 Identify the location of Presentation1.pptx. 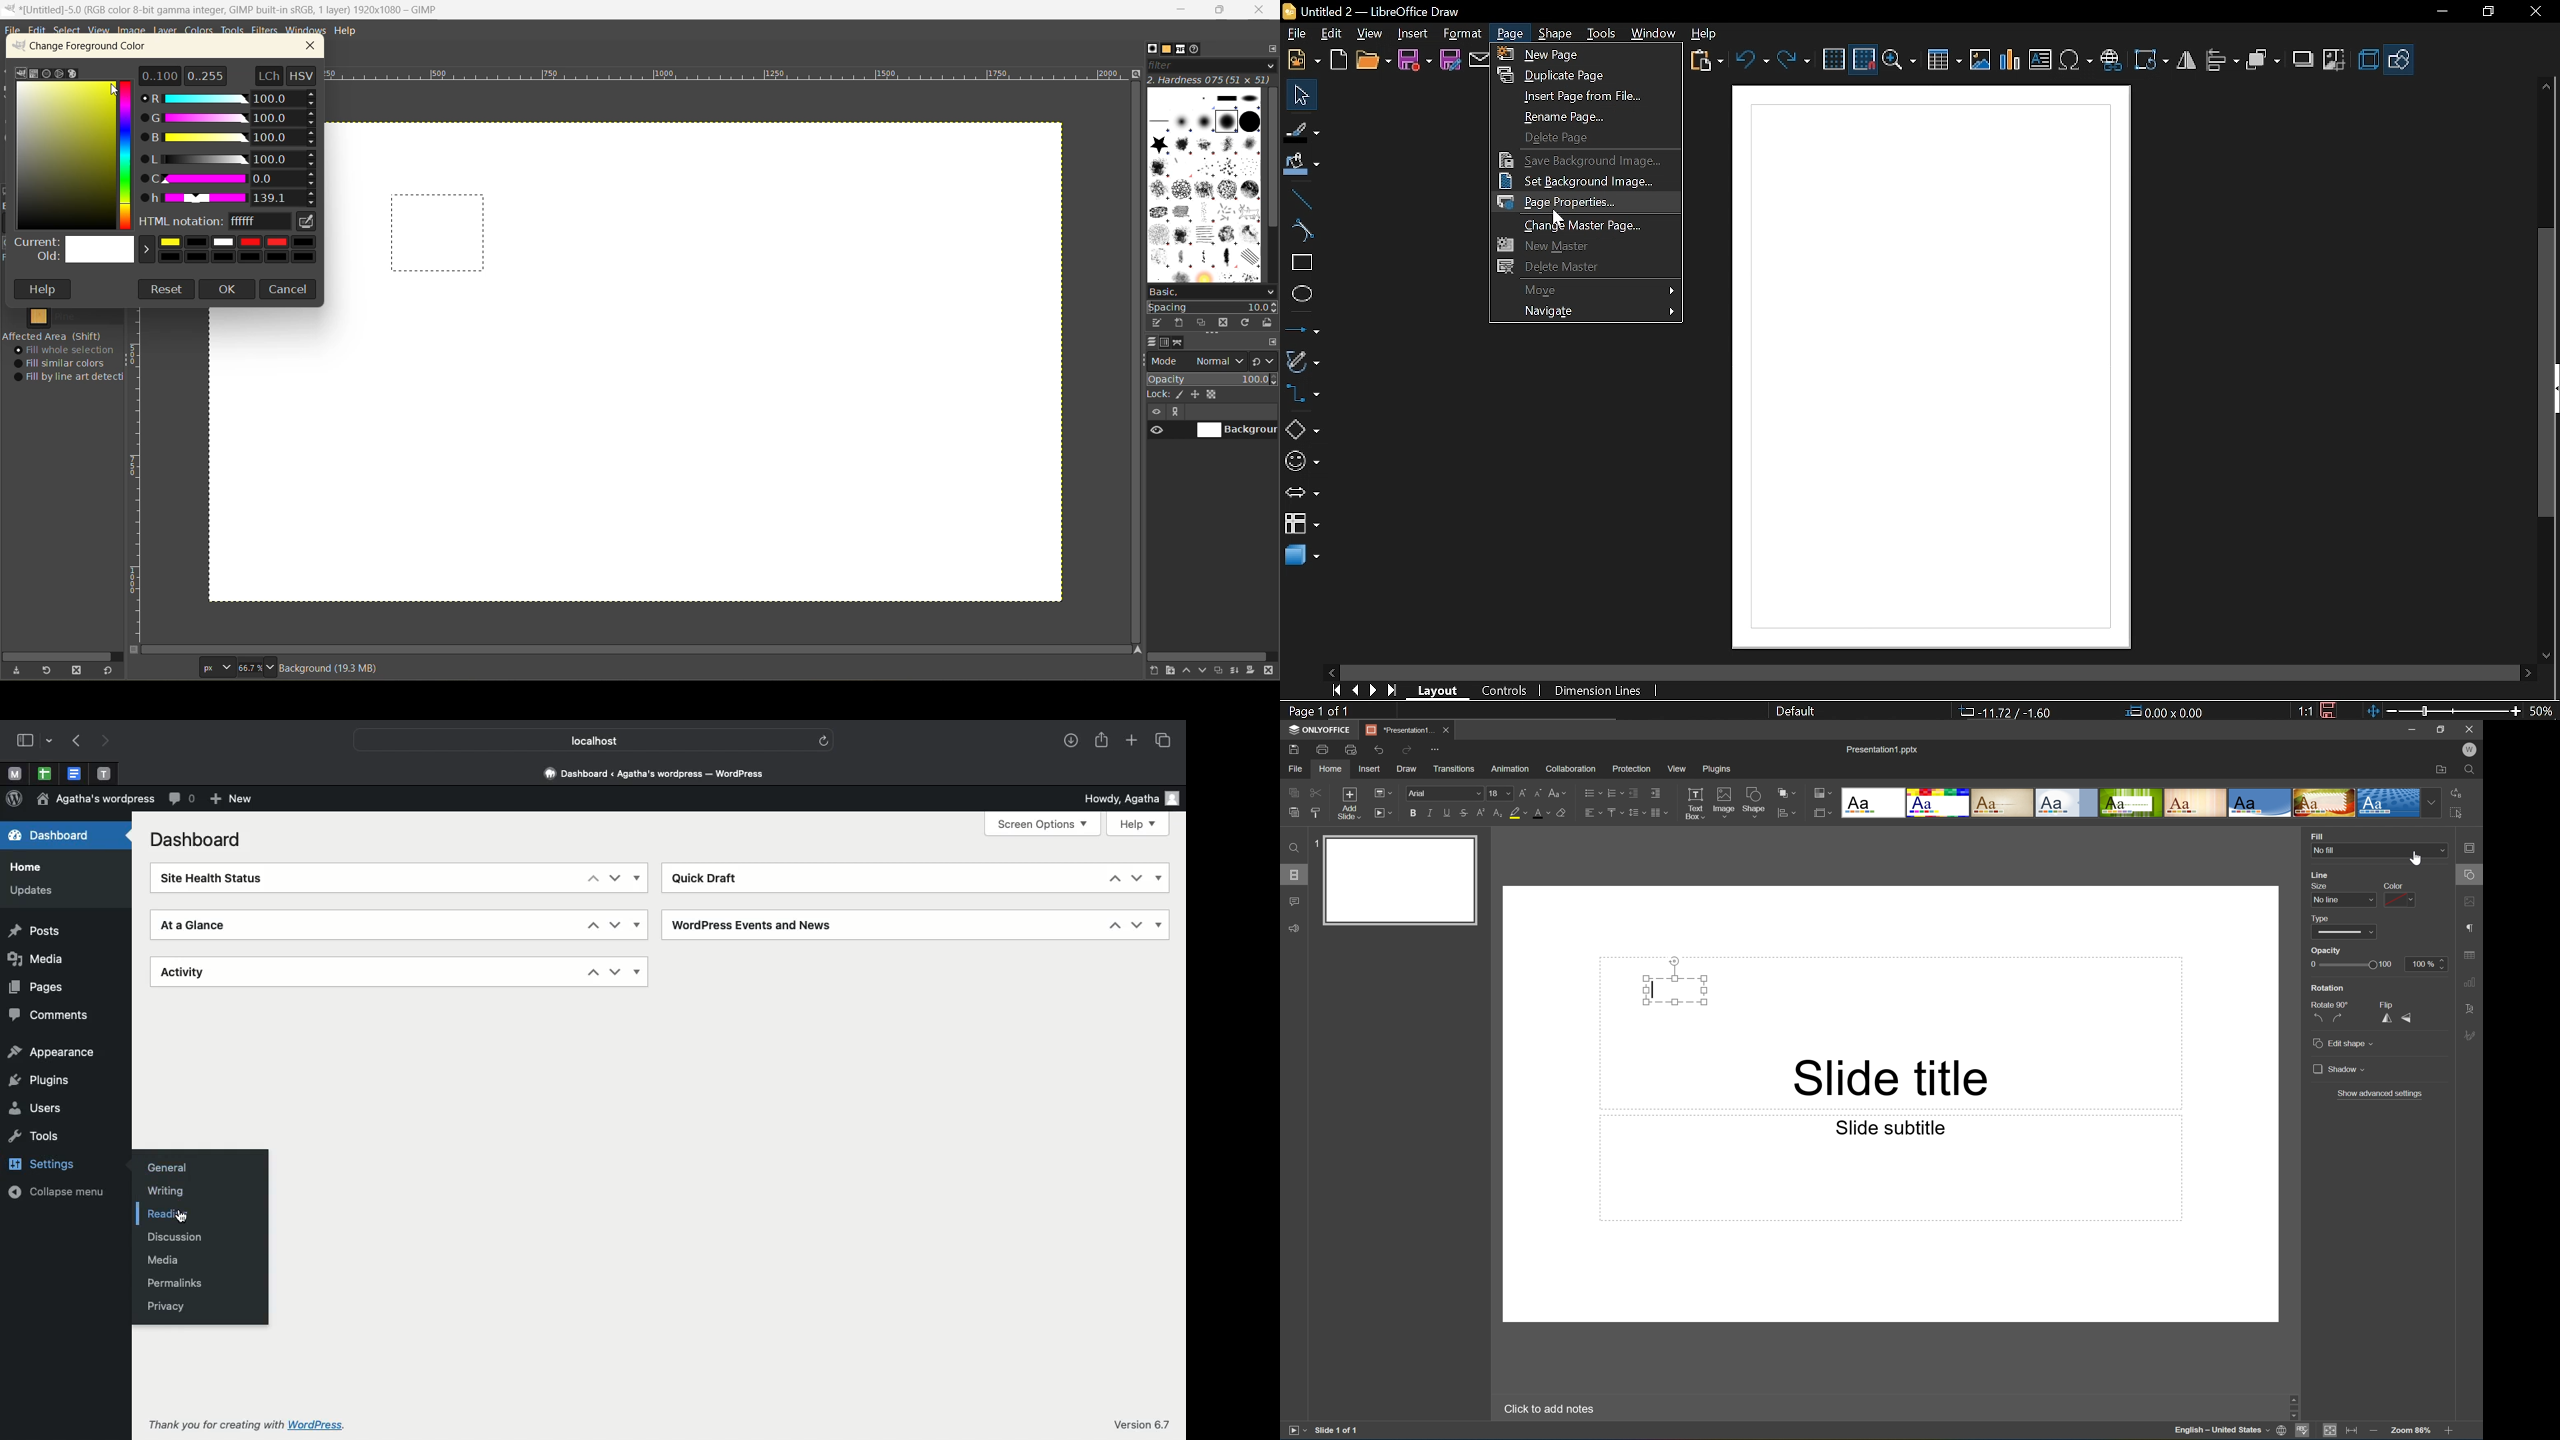
(1881, 748).